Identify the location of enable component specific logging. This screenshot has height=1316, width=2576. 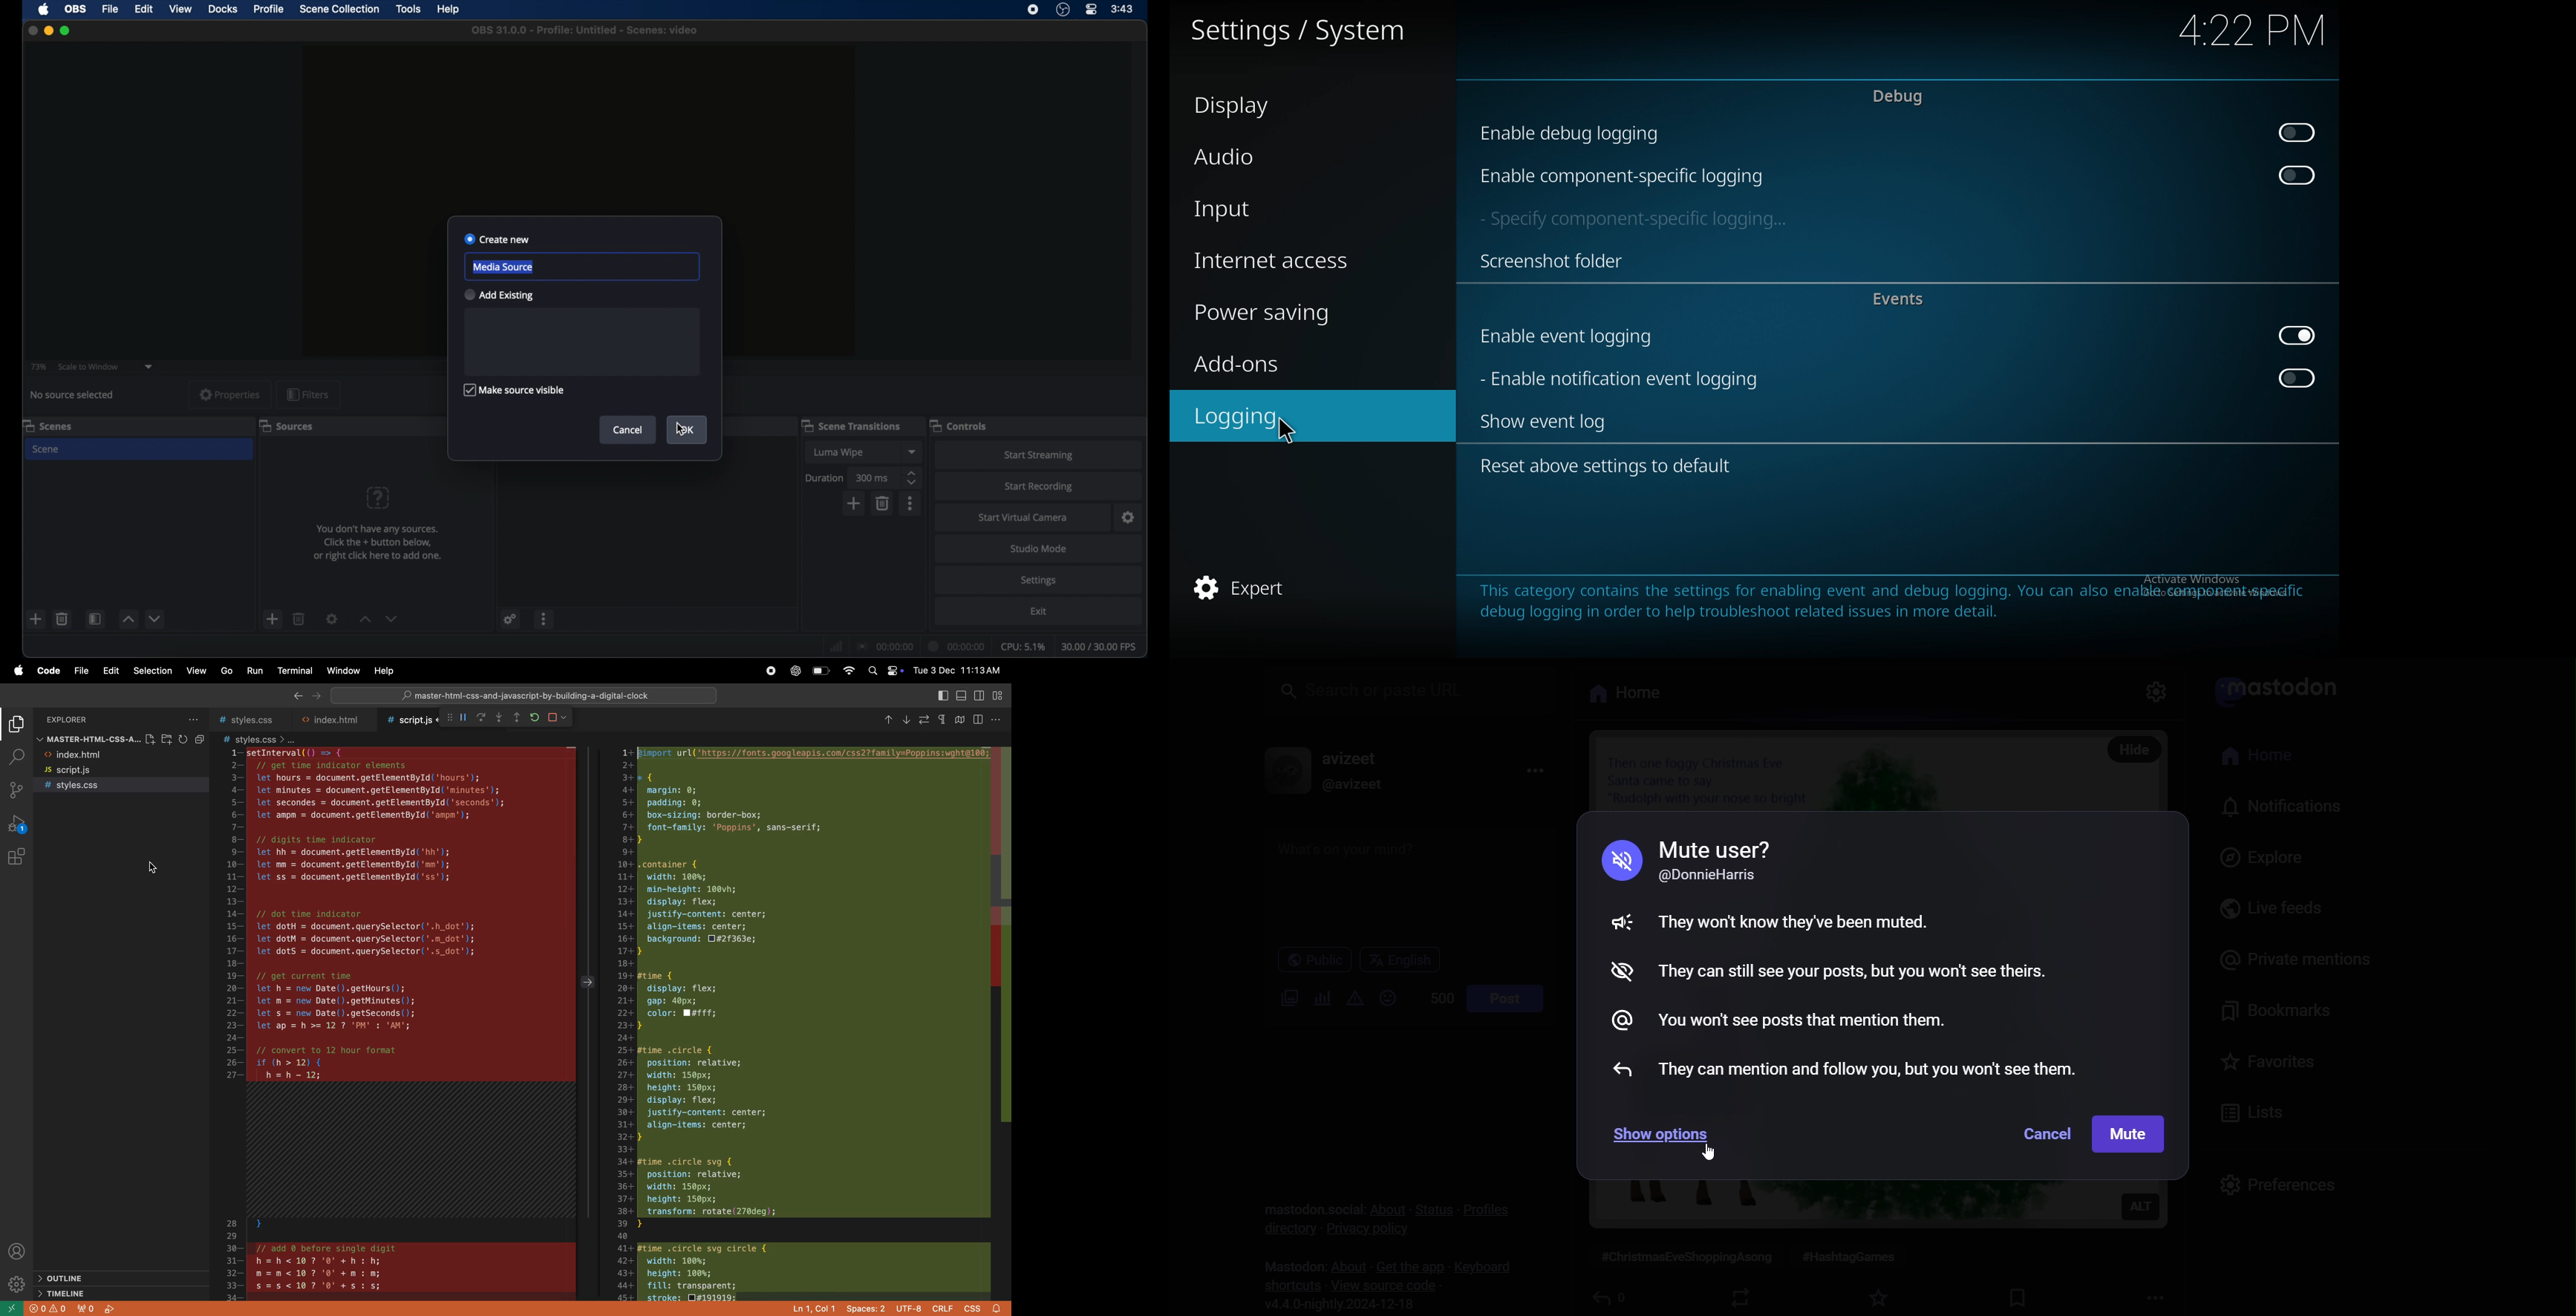
(1623, 176).